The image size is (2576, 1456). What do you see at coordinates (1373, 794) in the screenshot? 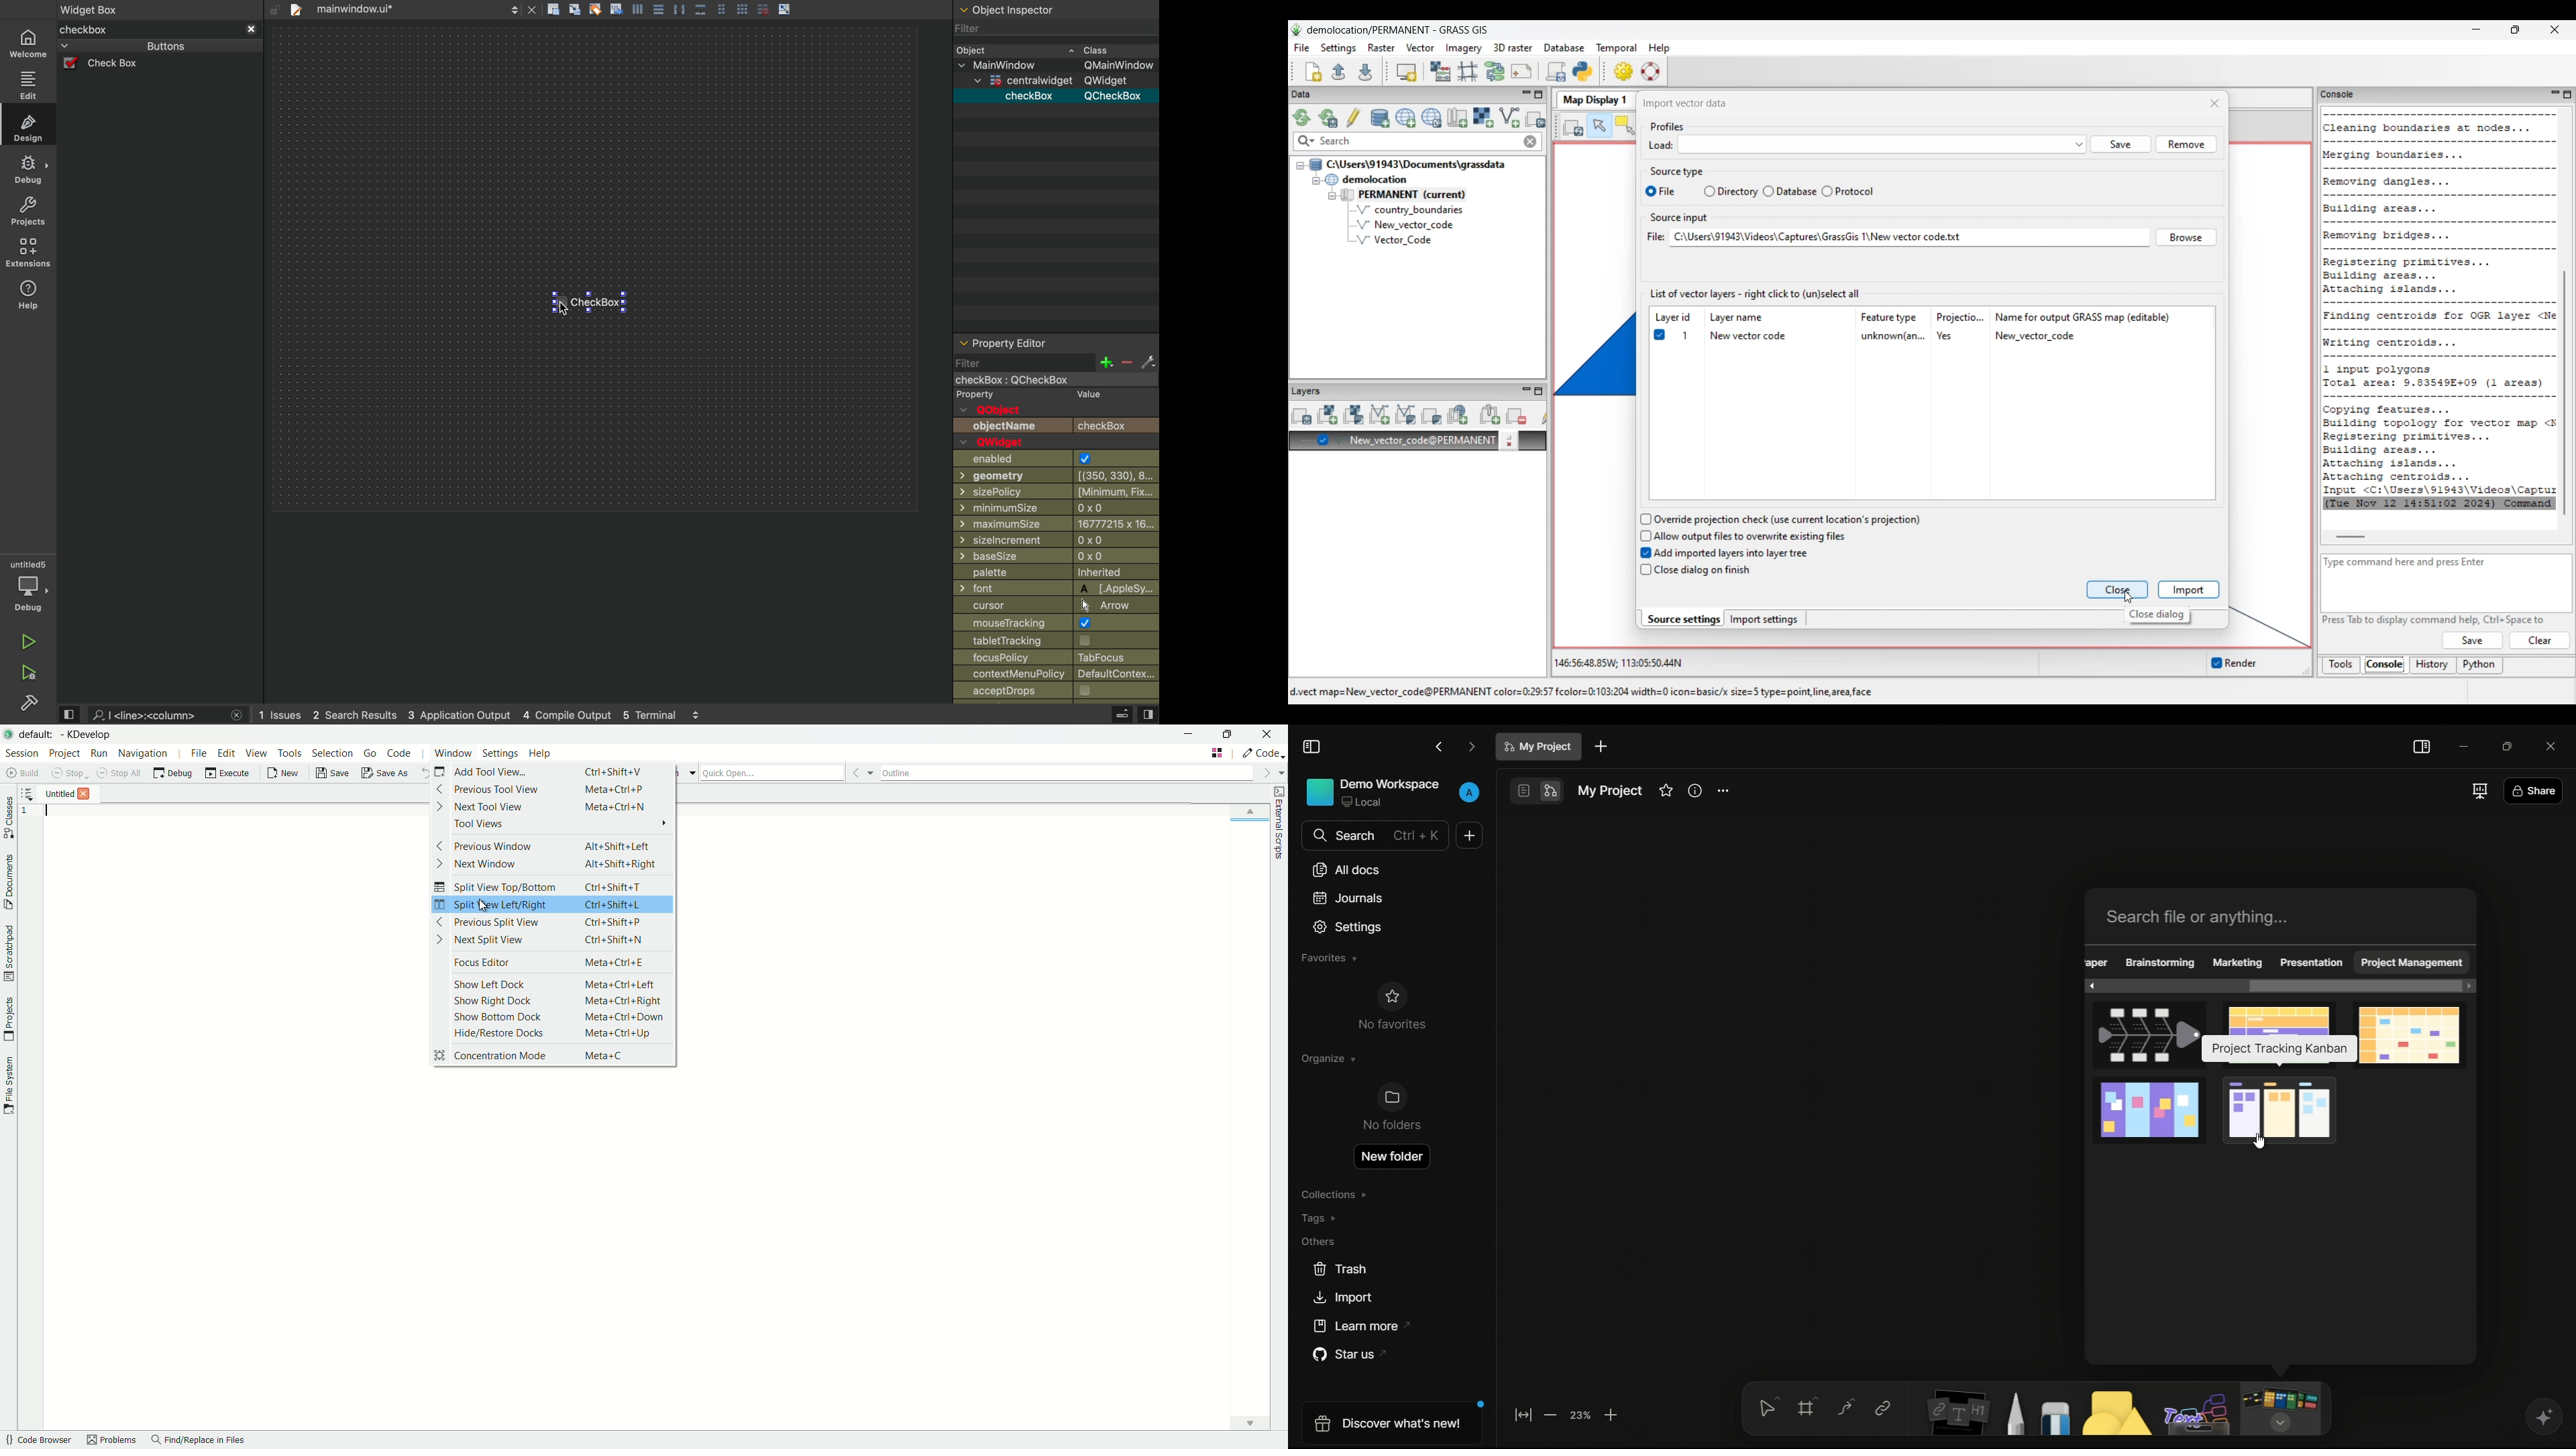
I see `demo workspace` at bounding box center [1373, 794].